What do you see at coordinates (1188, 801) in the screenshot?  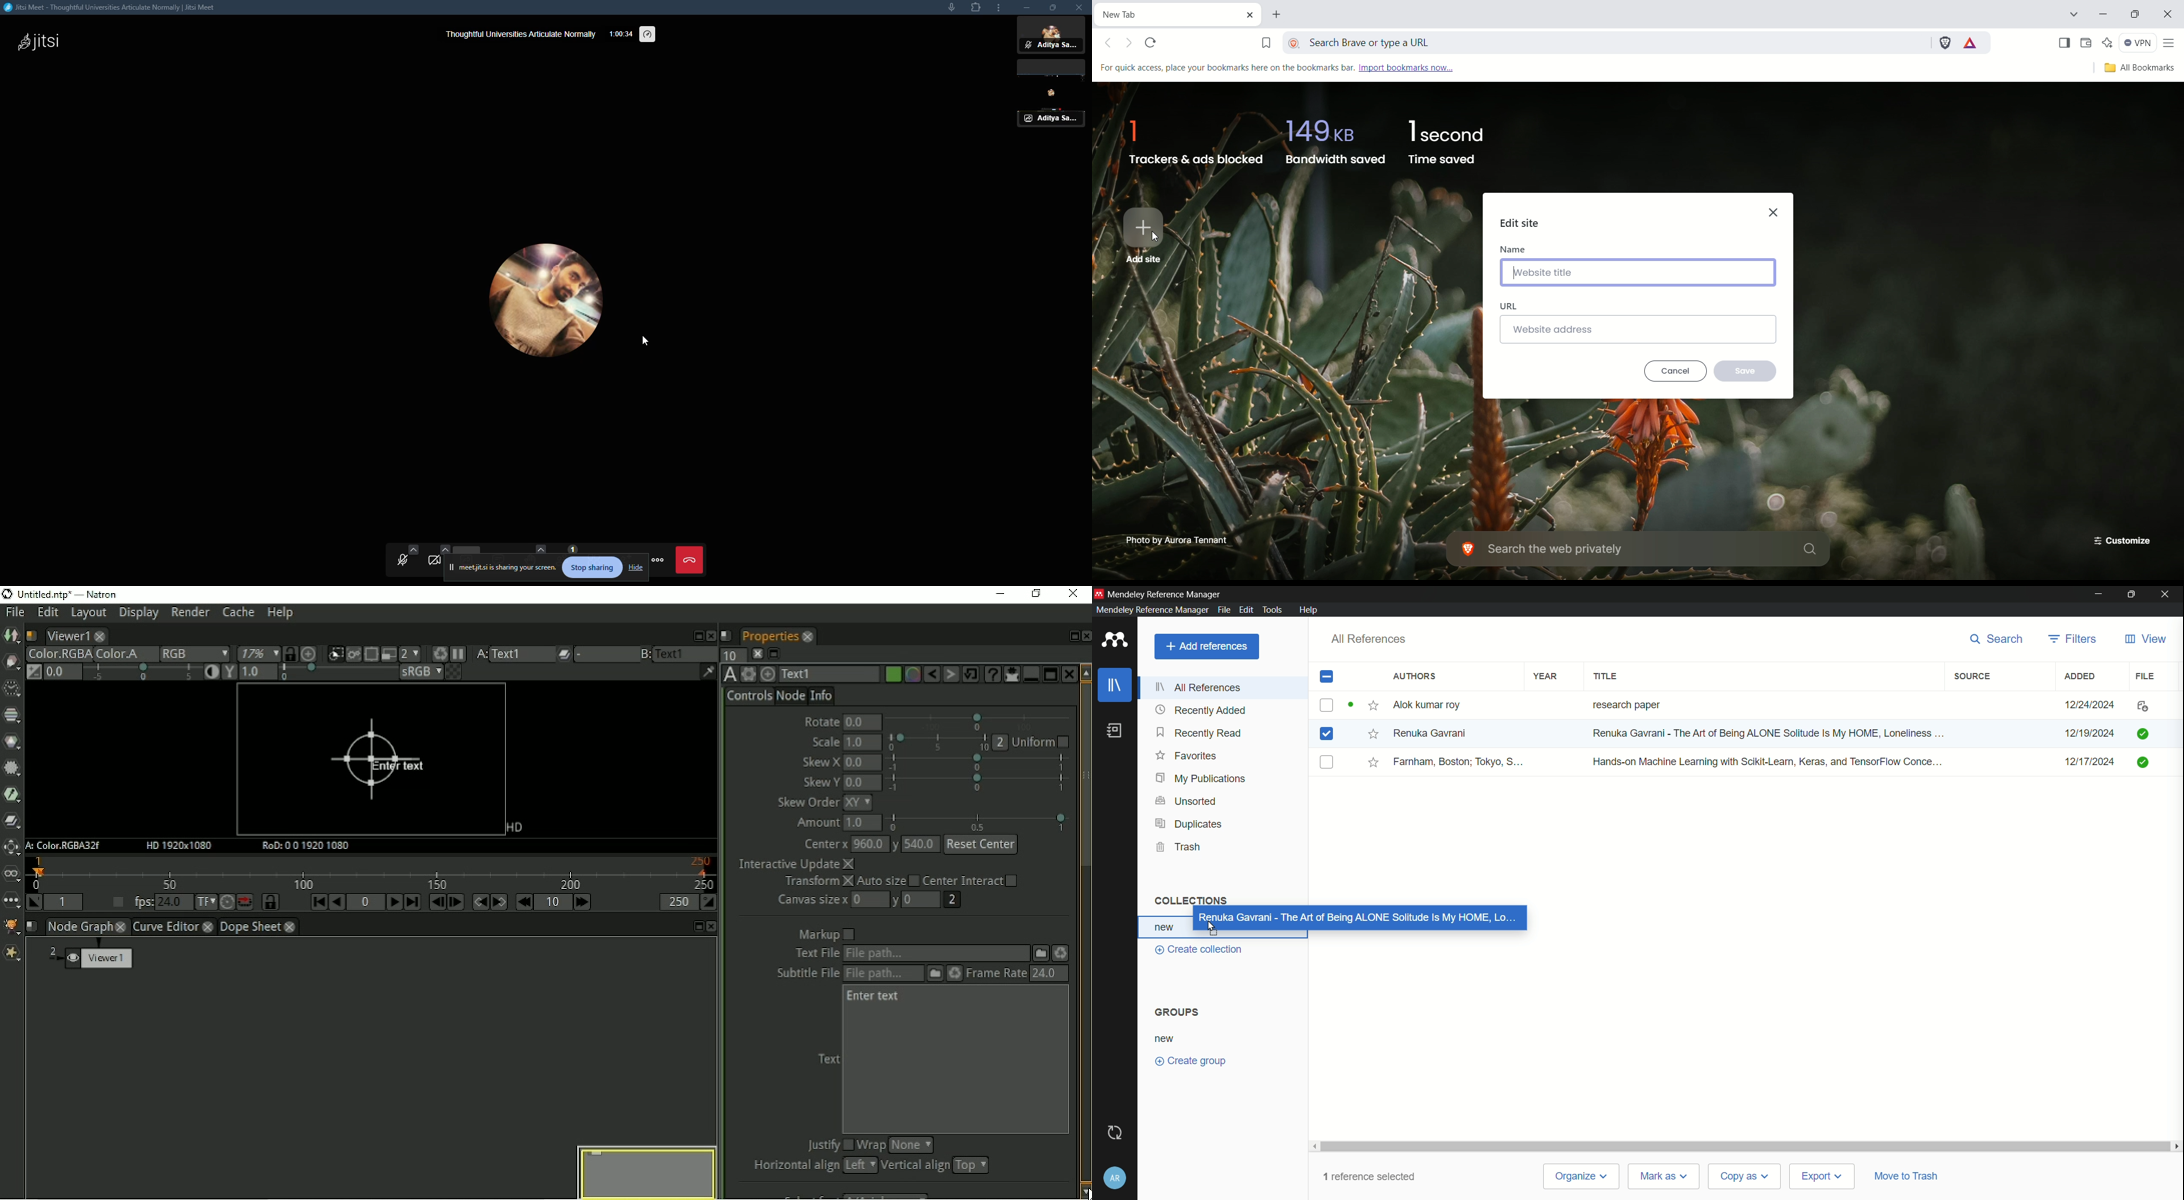 I see `unsorted` at bounding box center [1188, 801].